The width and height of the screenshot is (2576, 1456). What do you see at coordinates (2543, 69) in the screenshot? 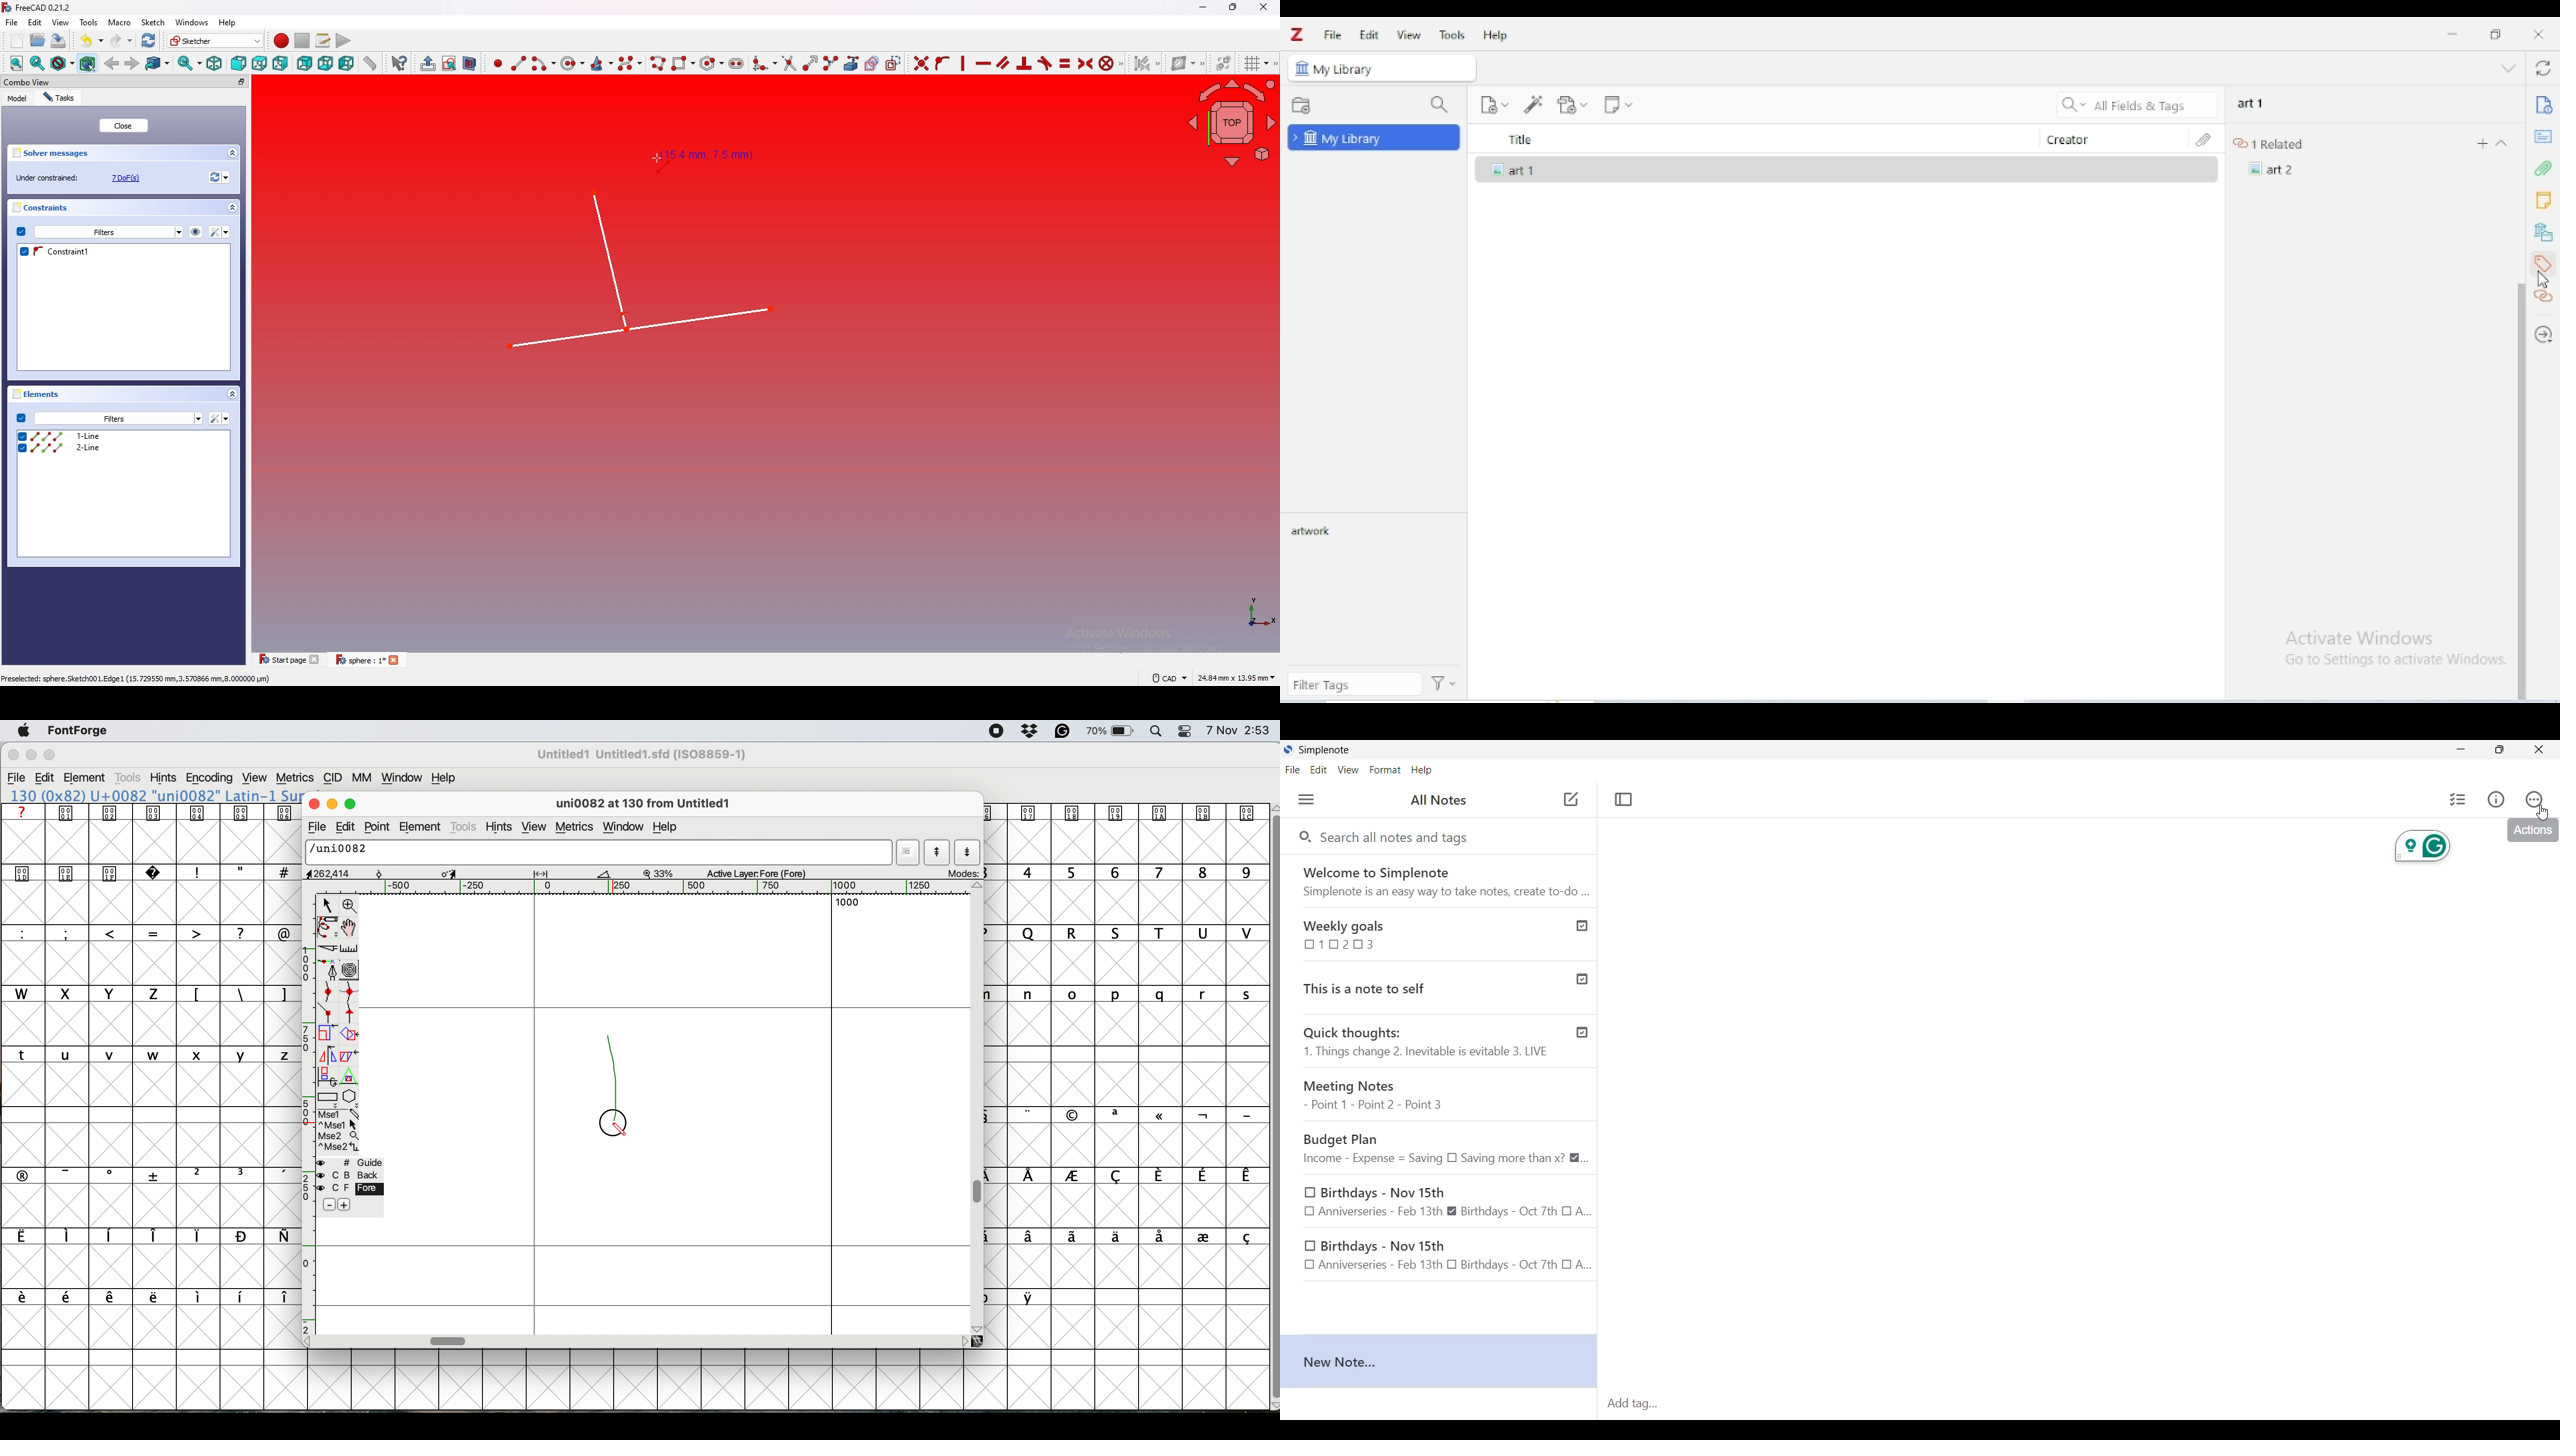
I see `sync with zotero.org` at bounding box center [2543, 69].